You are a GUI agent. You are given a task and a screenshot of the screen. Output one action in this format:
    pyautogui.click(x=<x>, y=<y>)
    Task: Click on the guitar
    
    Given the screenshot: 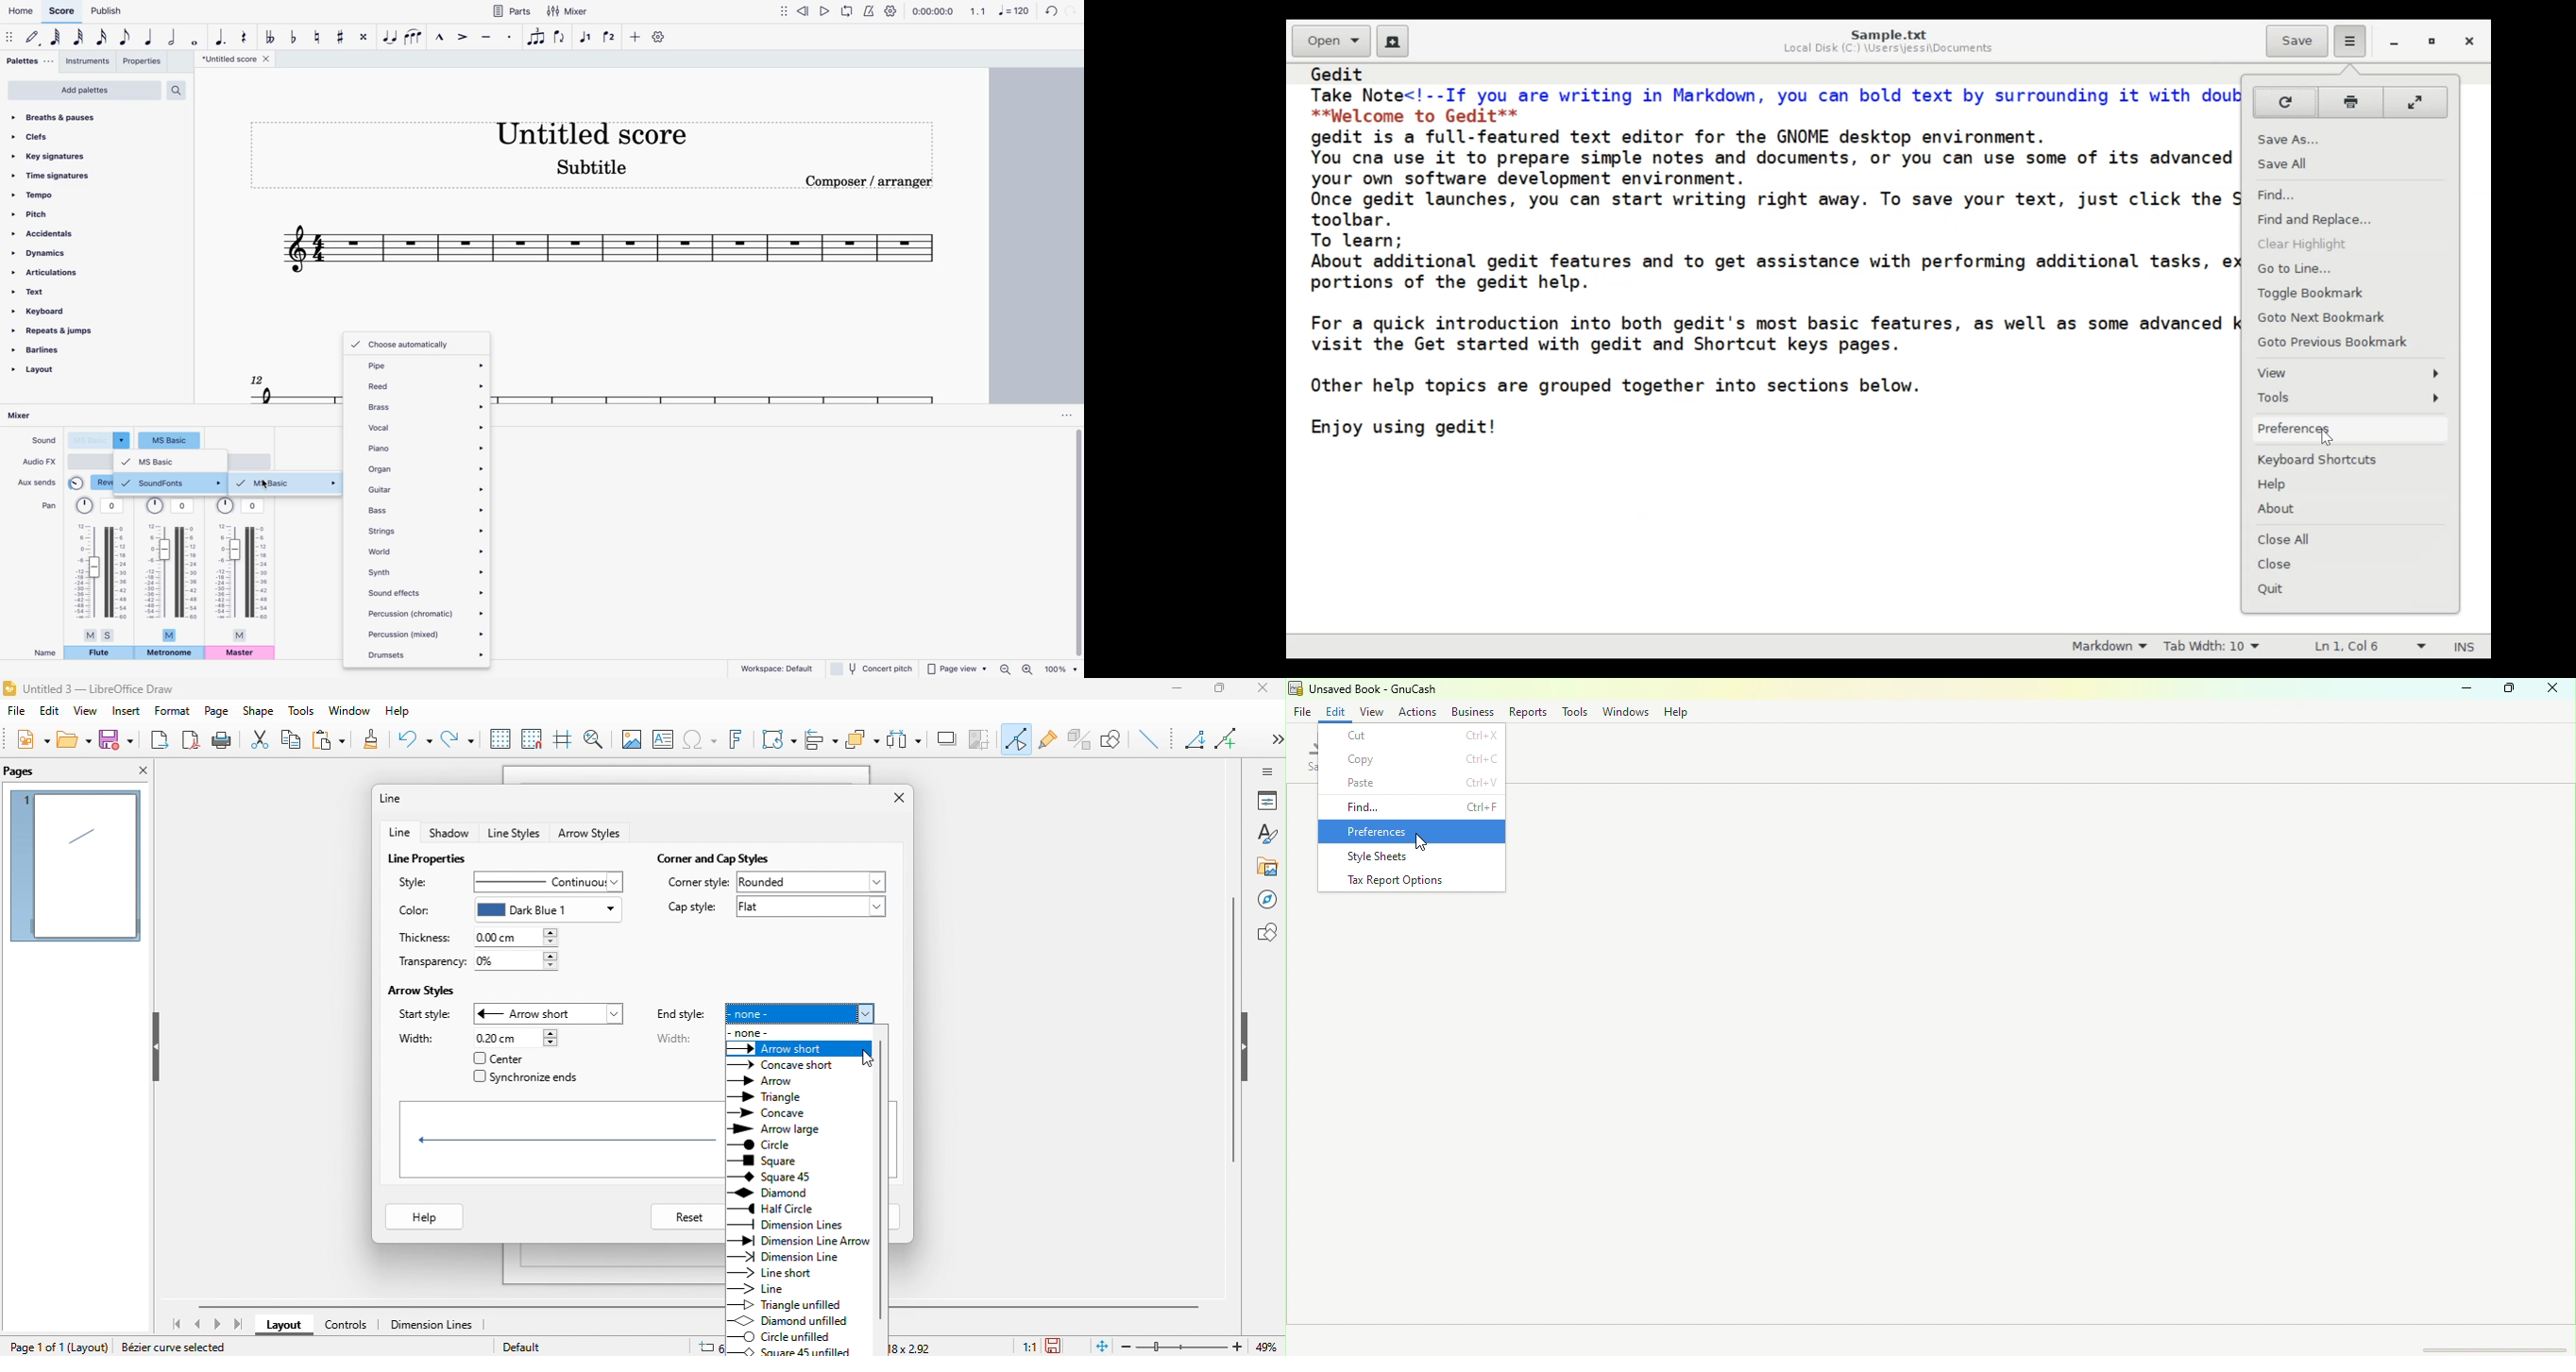 What is the action you would take?
    pyautogui.click(x=426, y=489)
    